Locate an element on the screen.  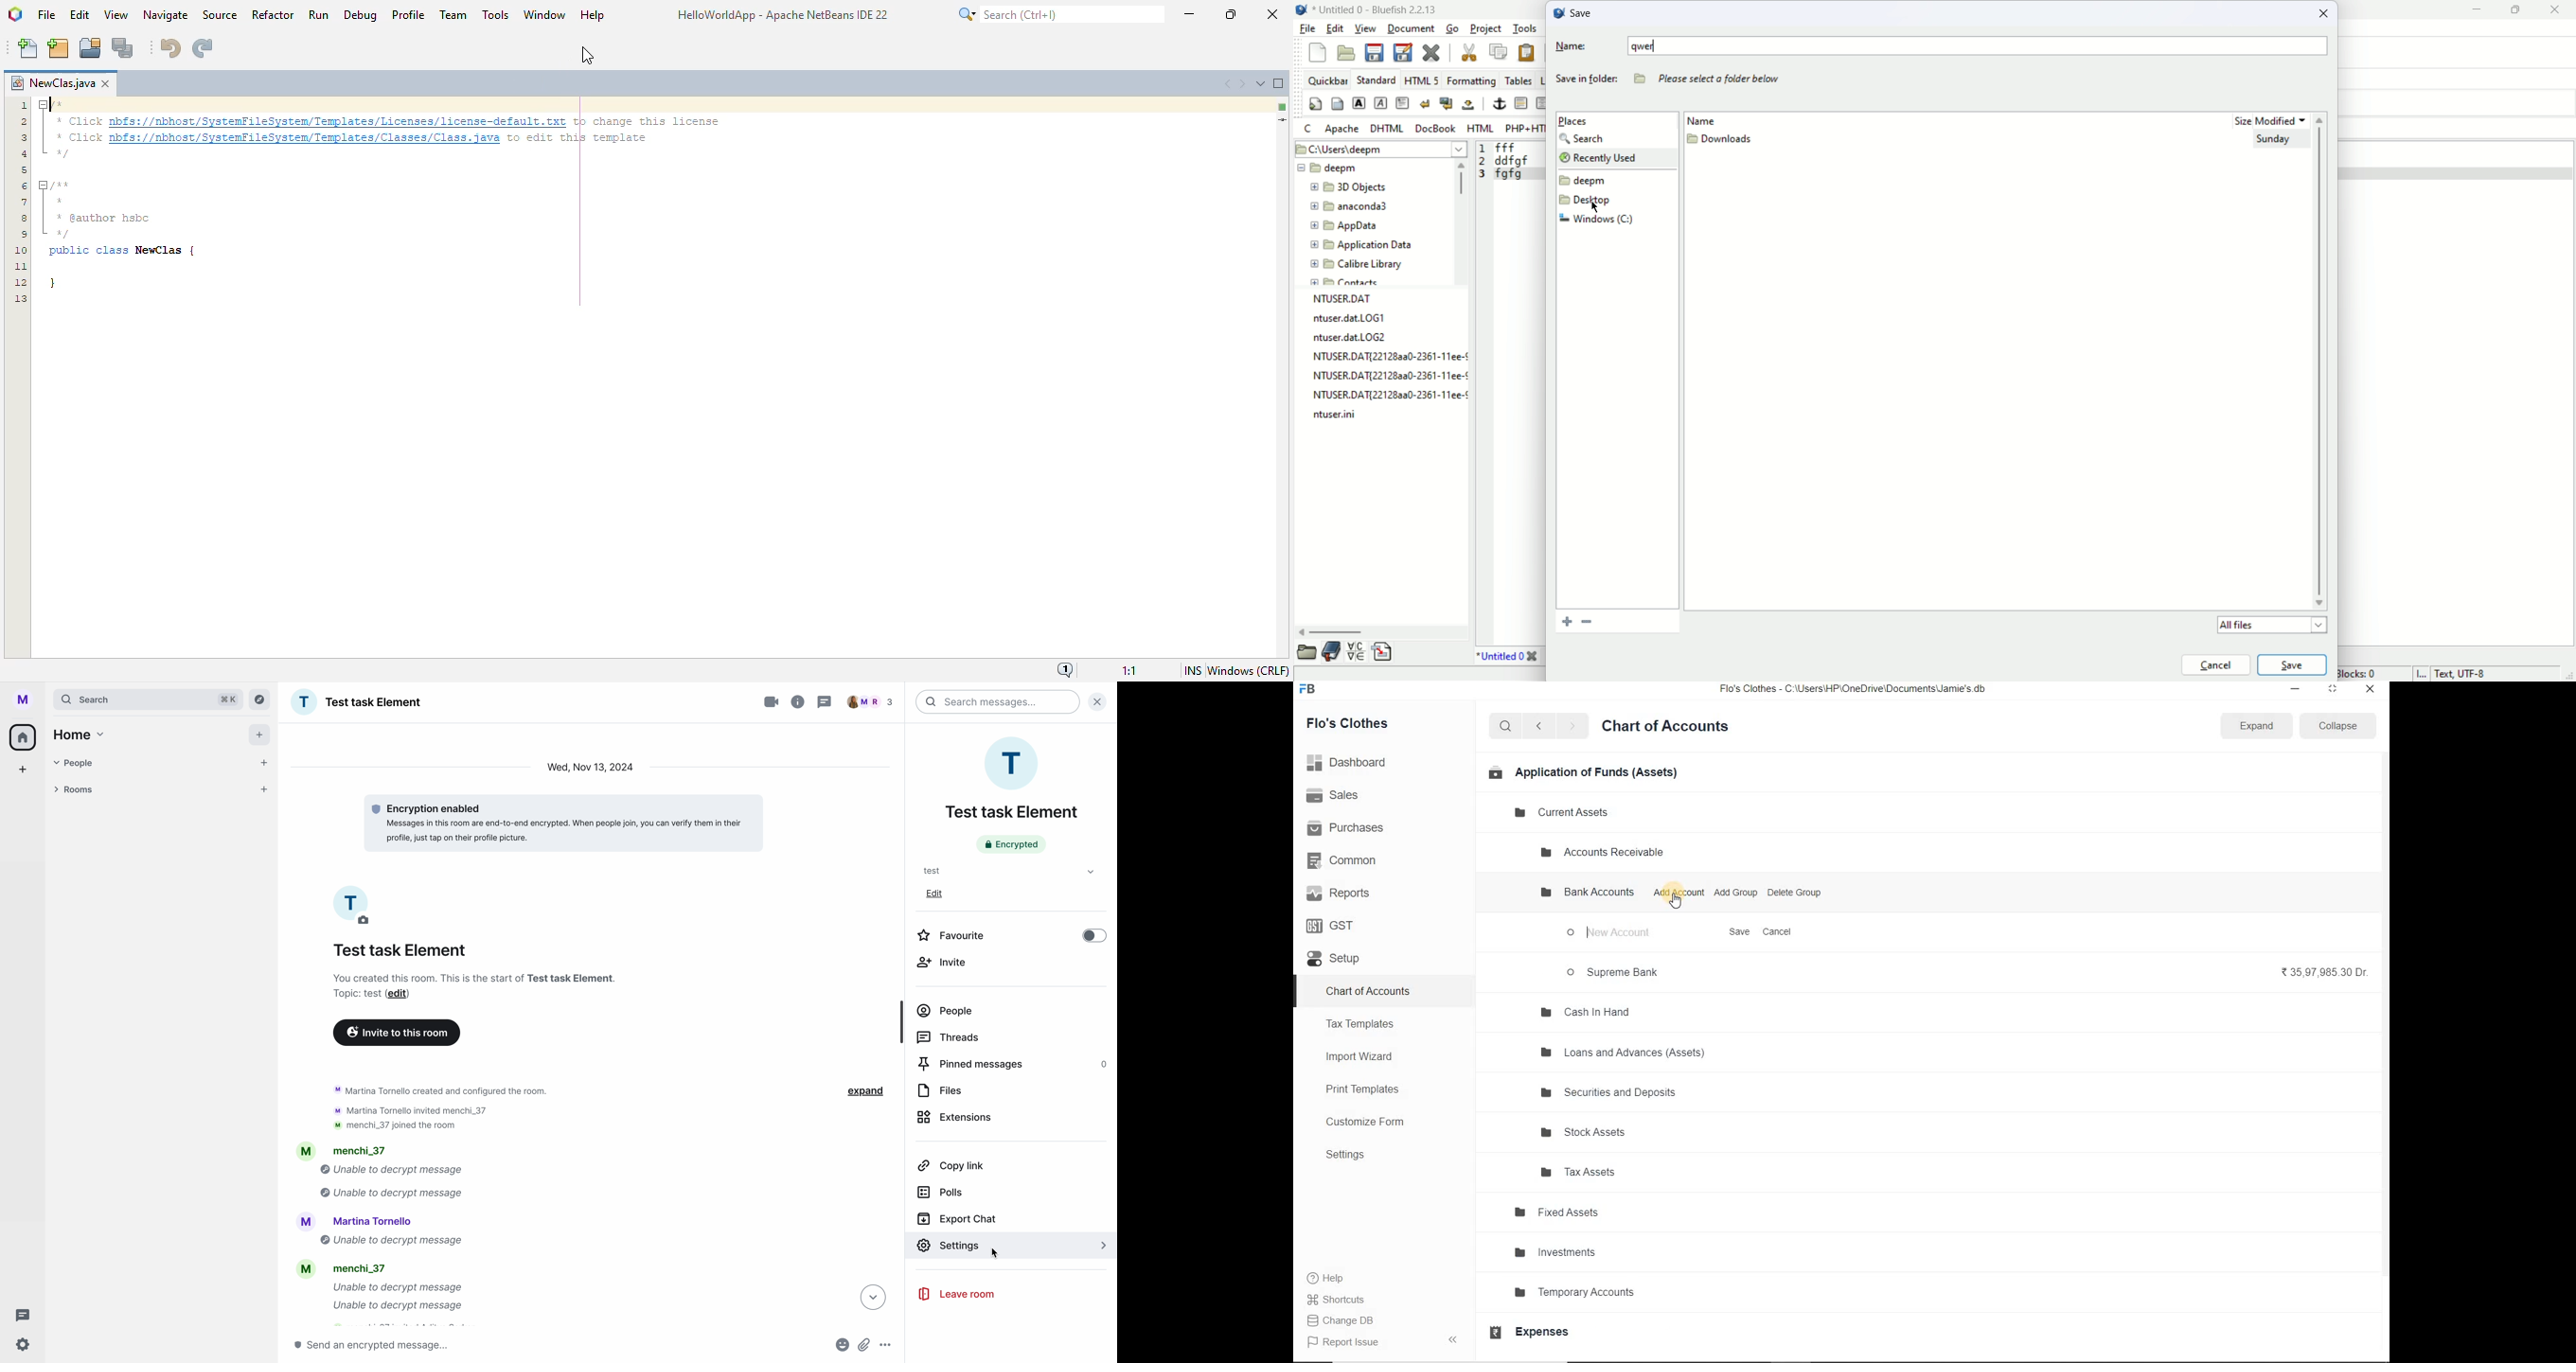
home icon is located at coordinates (24, 736).